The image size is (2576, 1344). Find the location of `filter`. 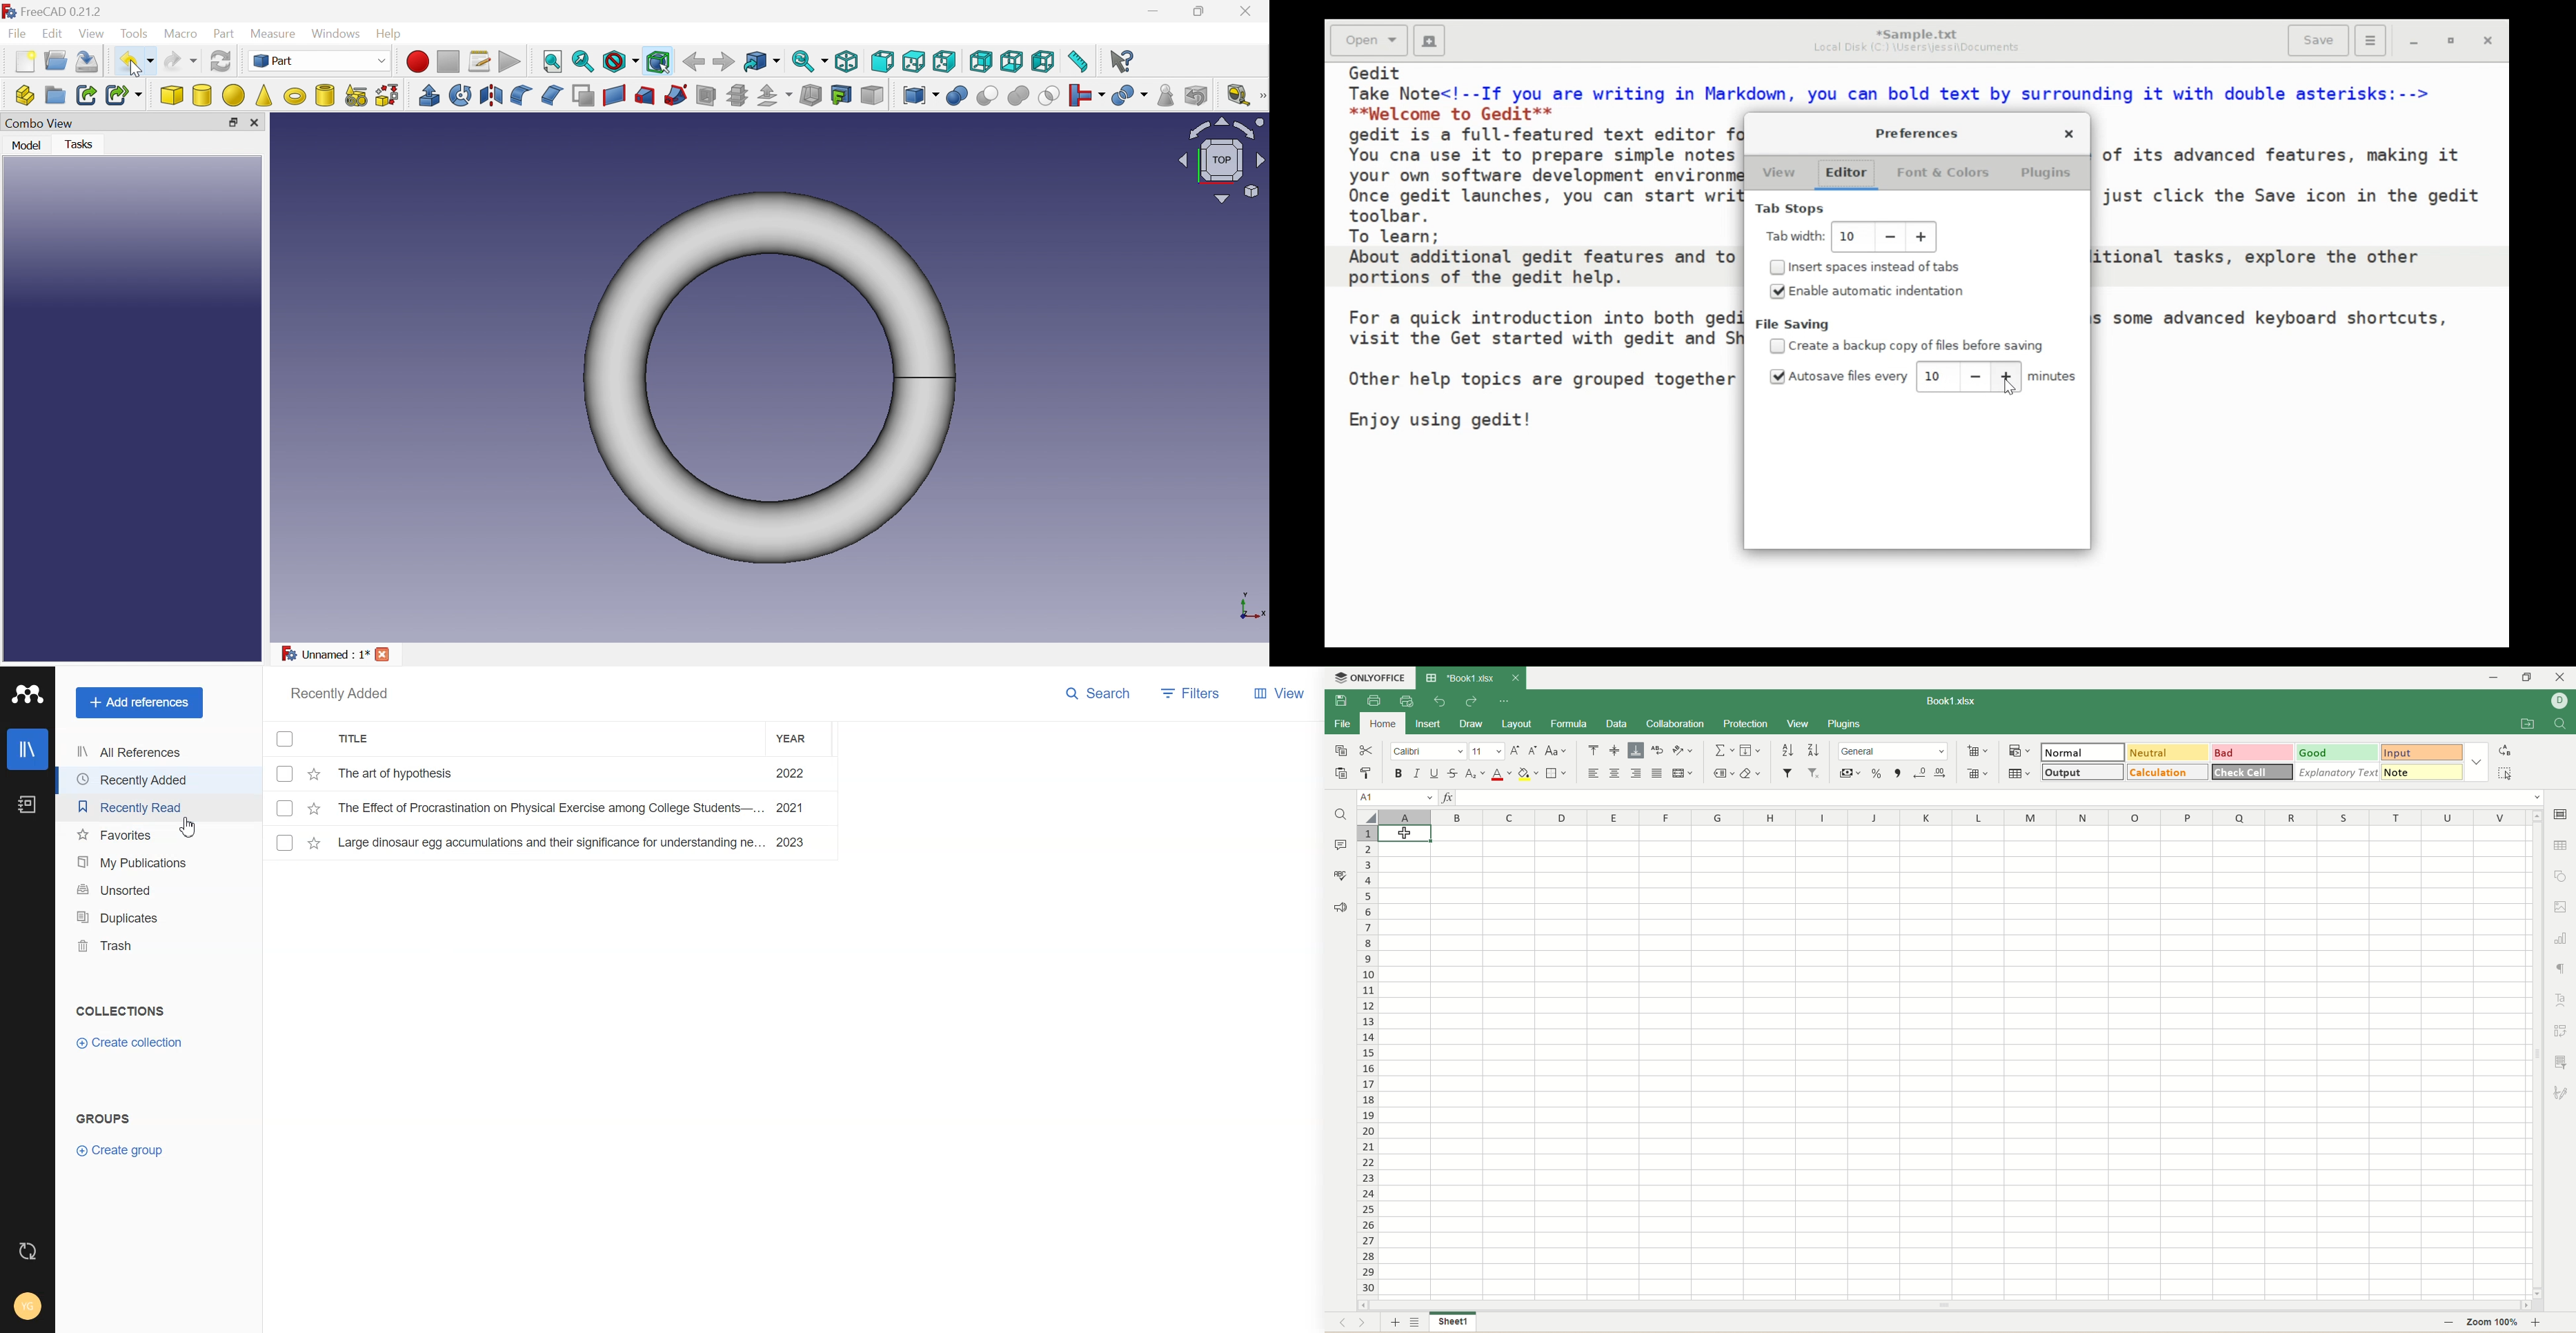

filter is located at coordinates (1788, 772).